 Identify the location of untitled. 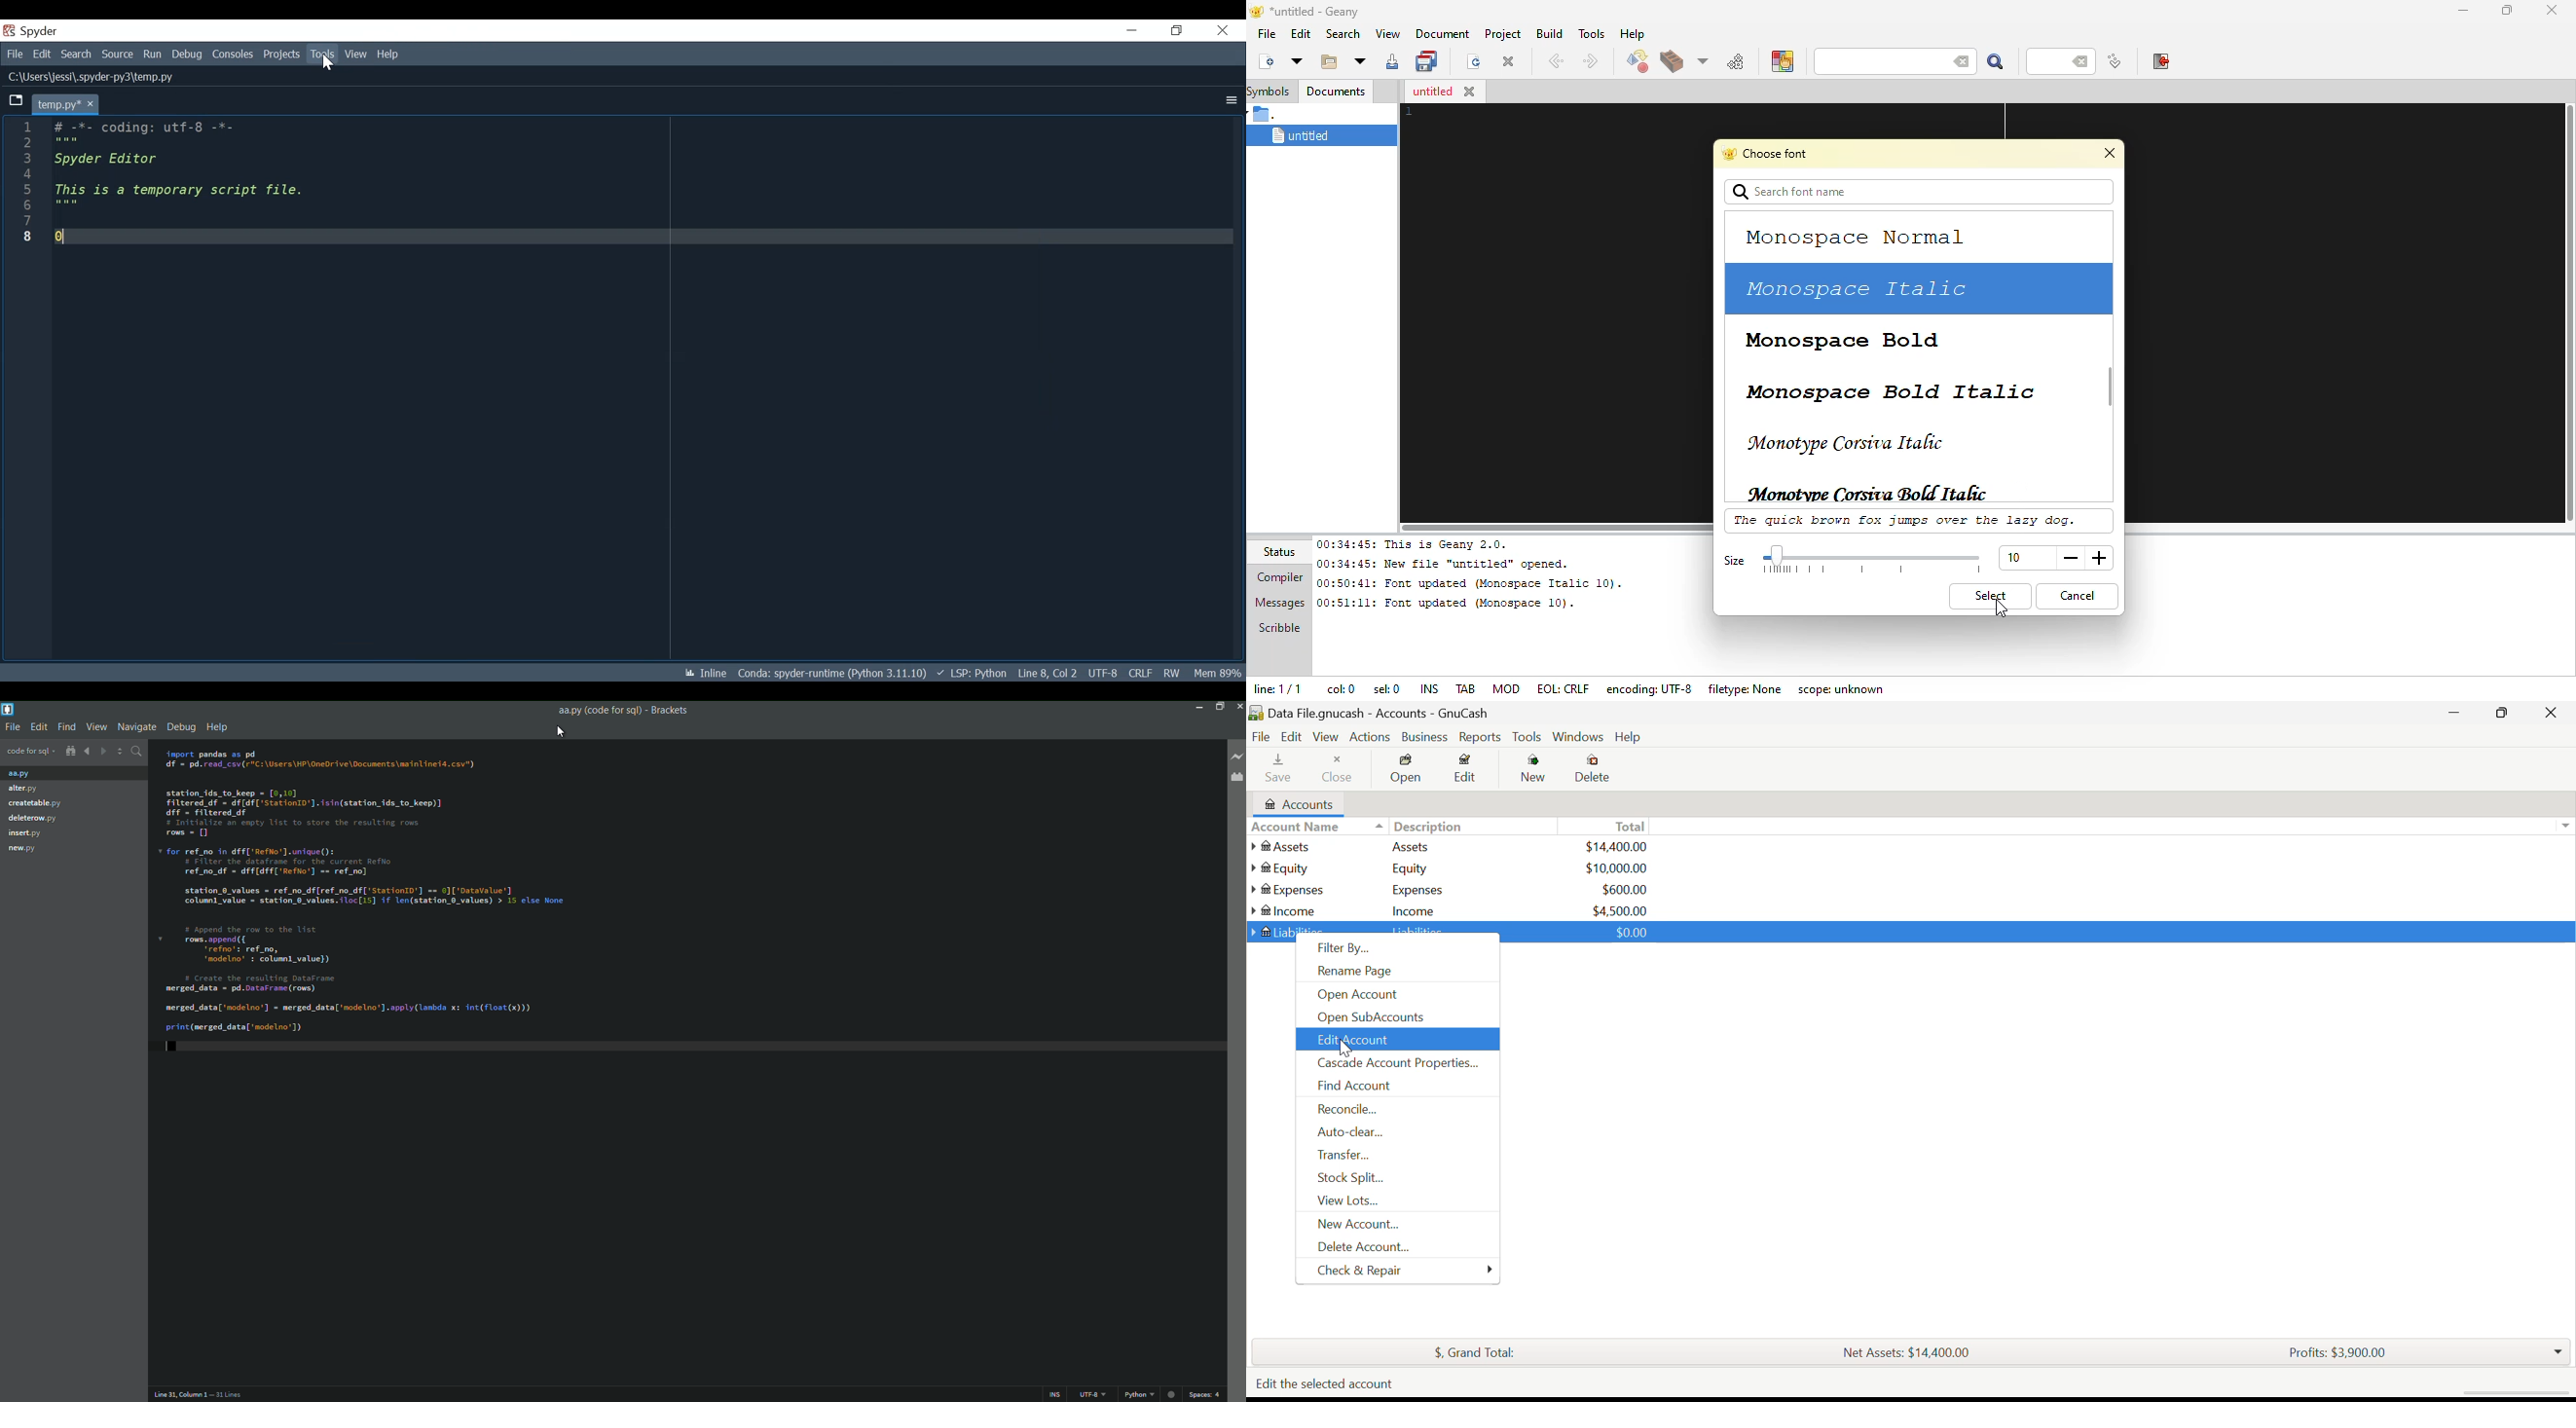
(1317, 136).